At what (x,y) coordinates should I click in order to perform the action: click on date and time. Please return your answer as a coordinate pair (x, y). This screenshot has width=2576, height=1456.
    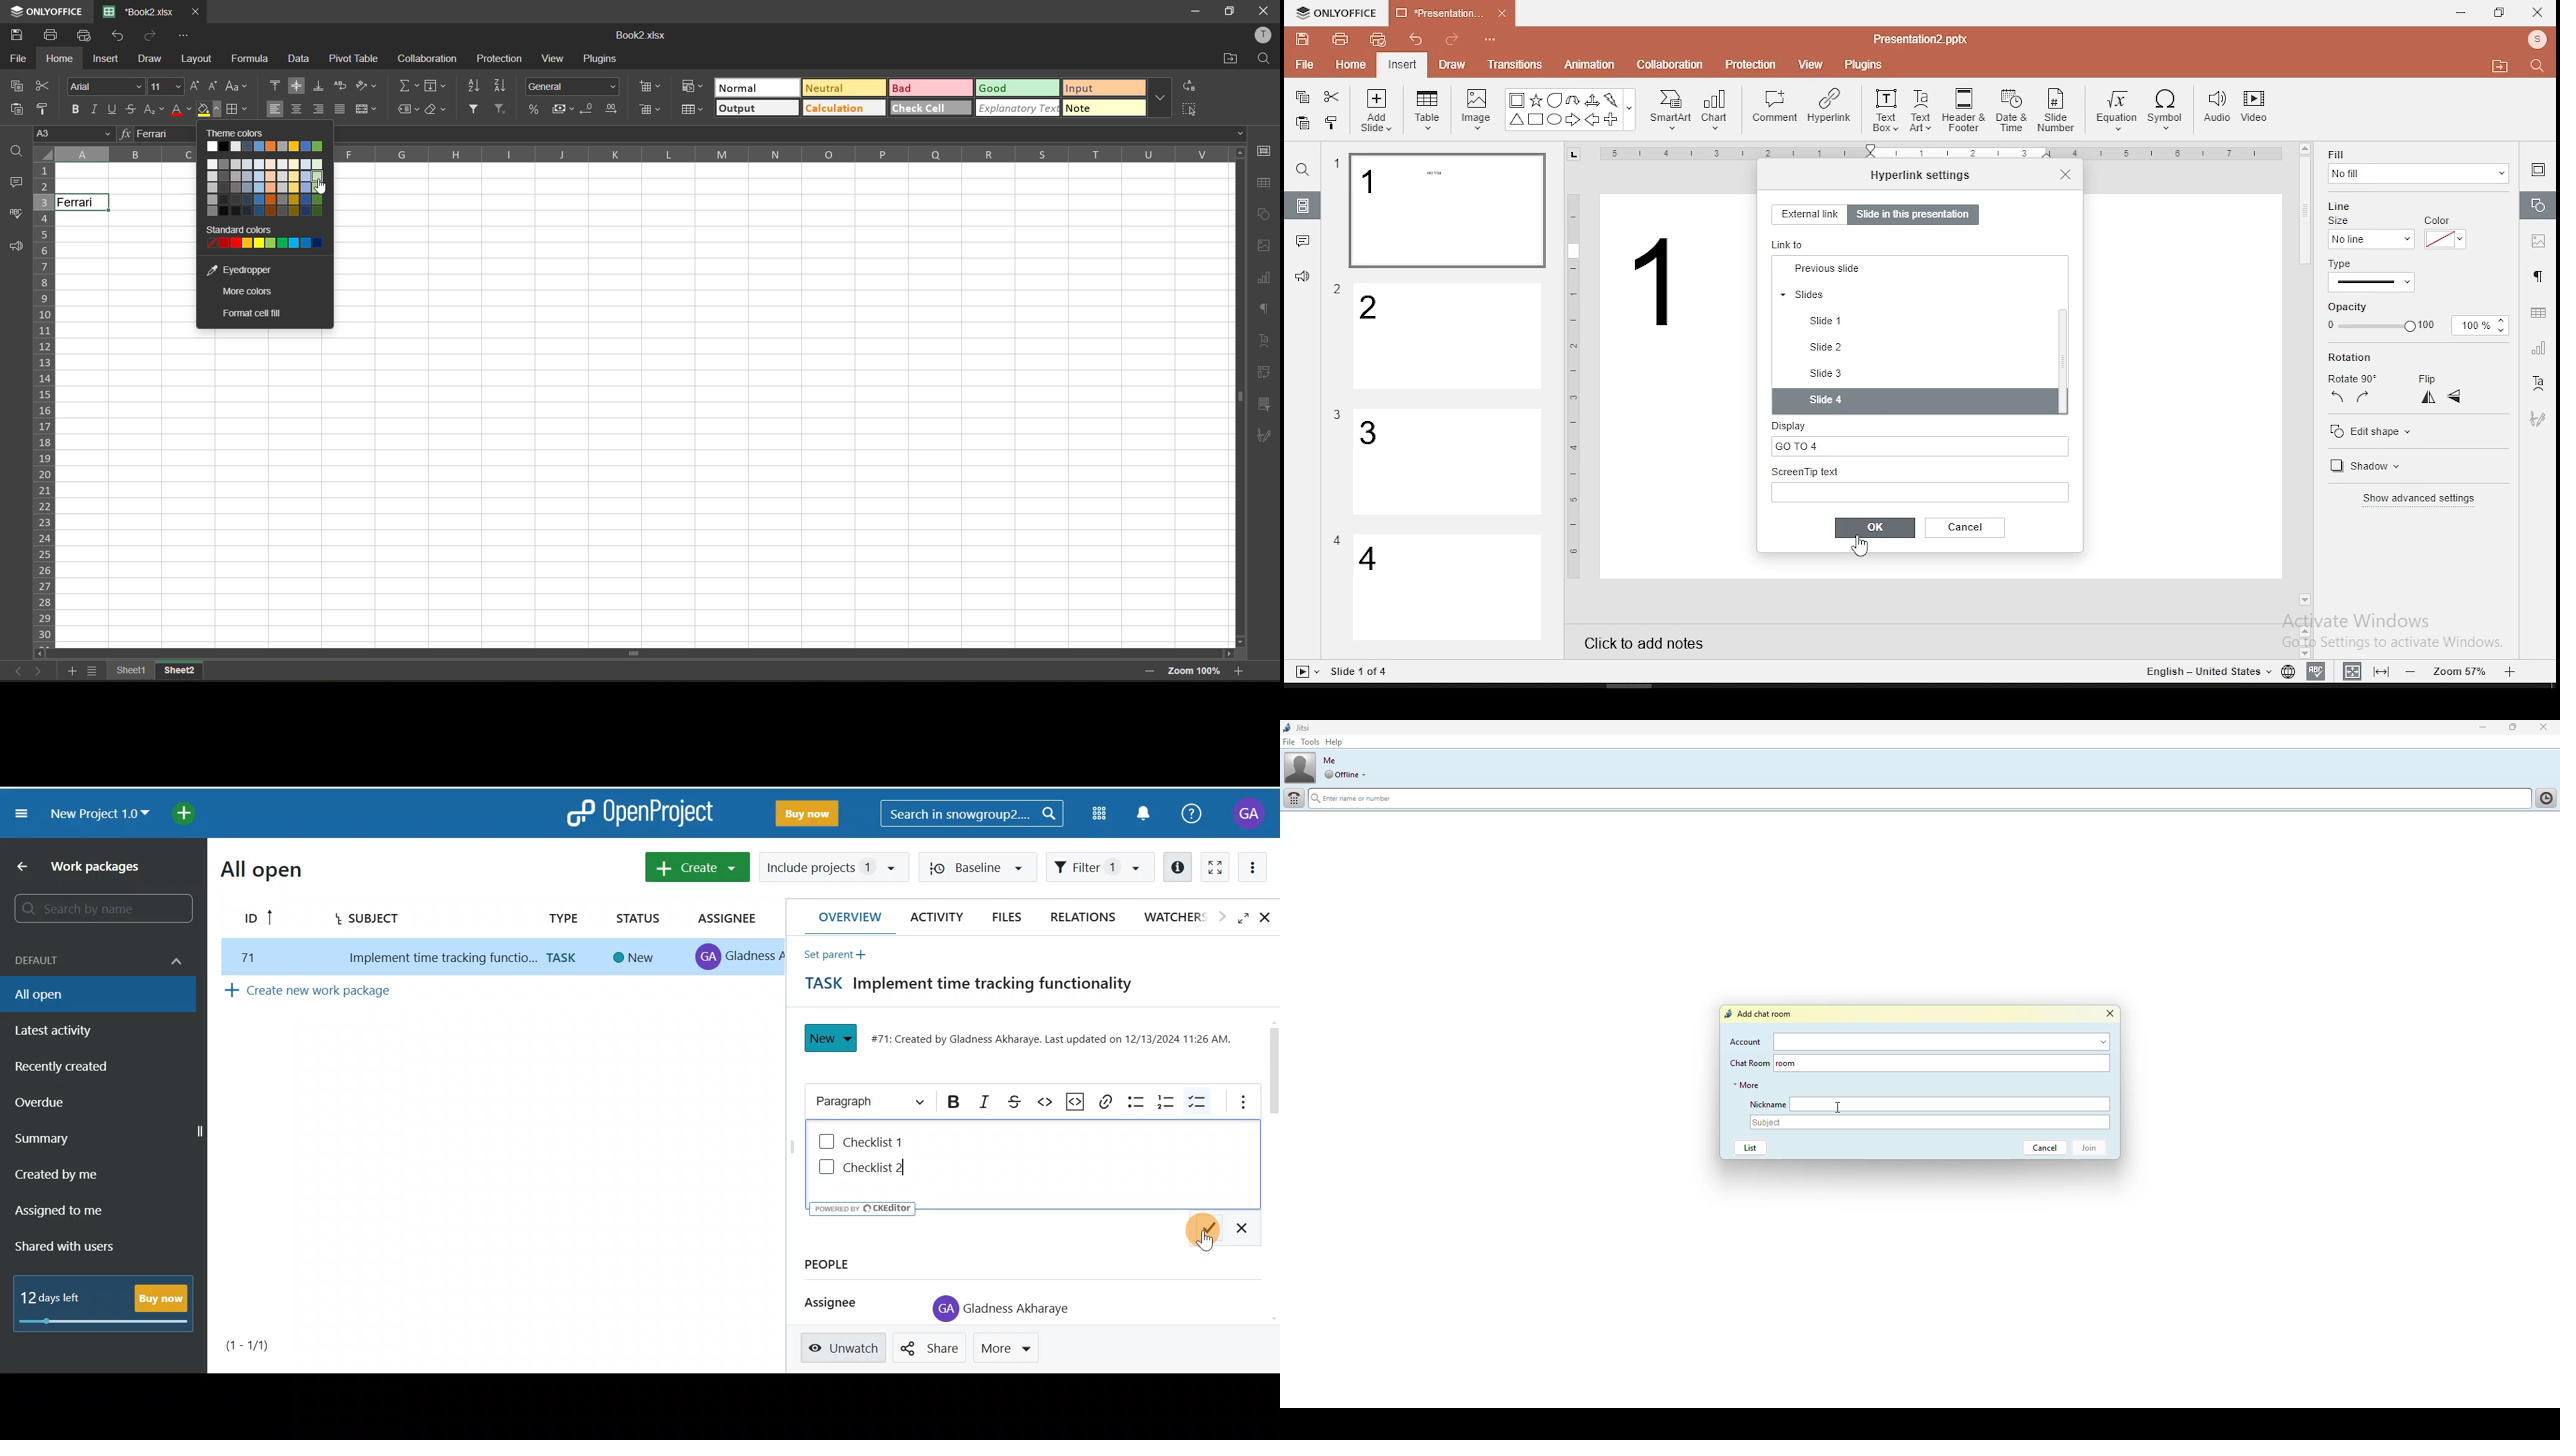
    Looking at the image, I should click on (2012, 110).